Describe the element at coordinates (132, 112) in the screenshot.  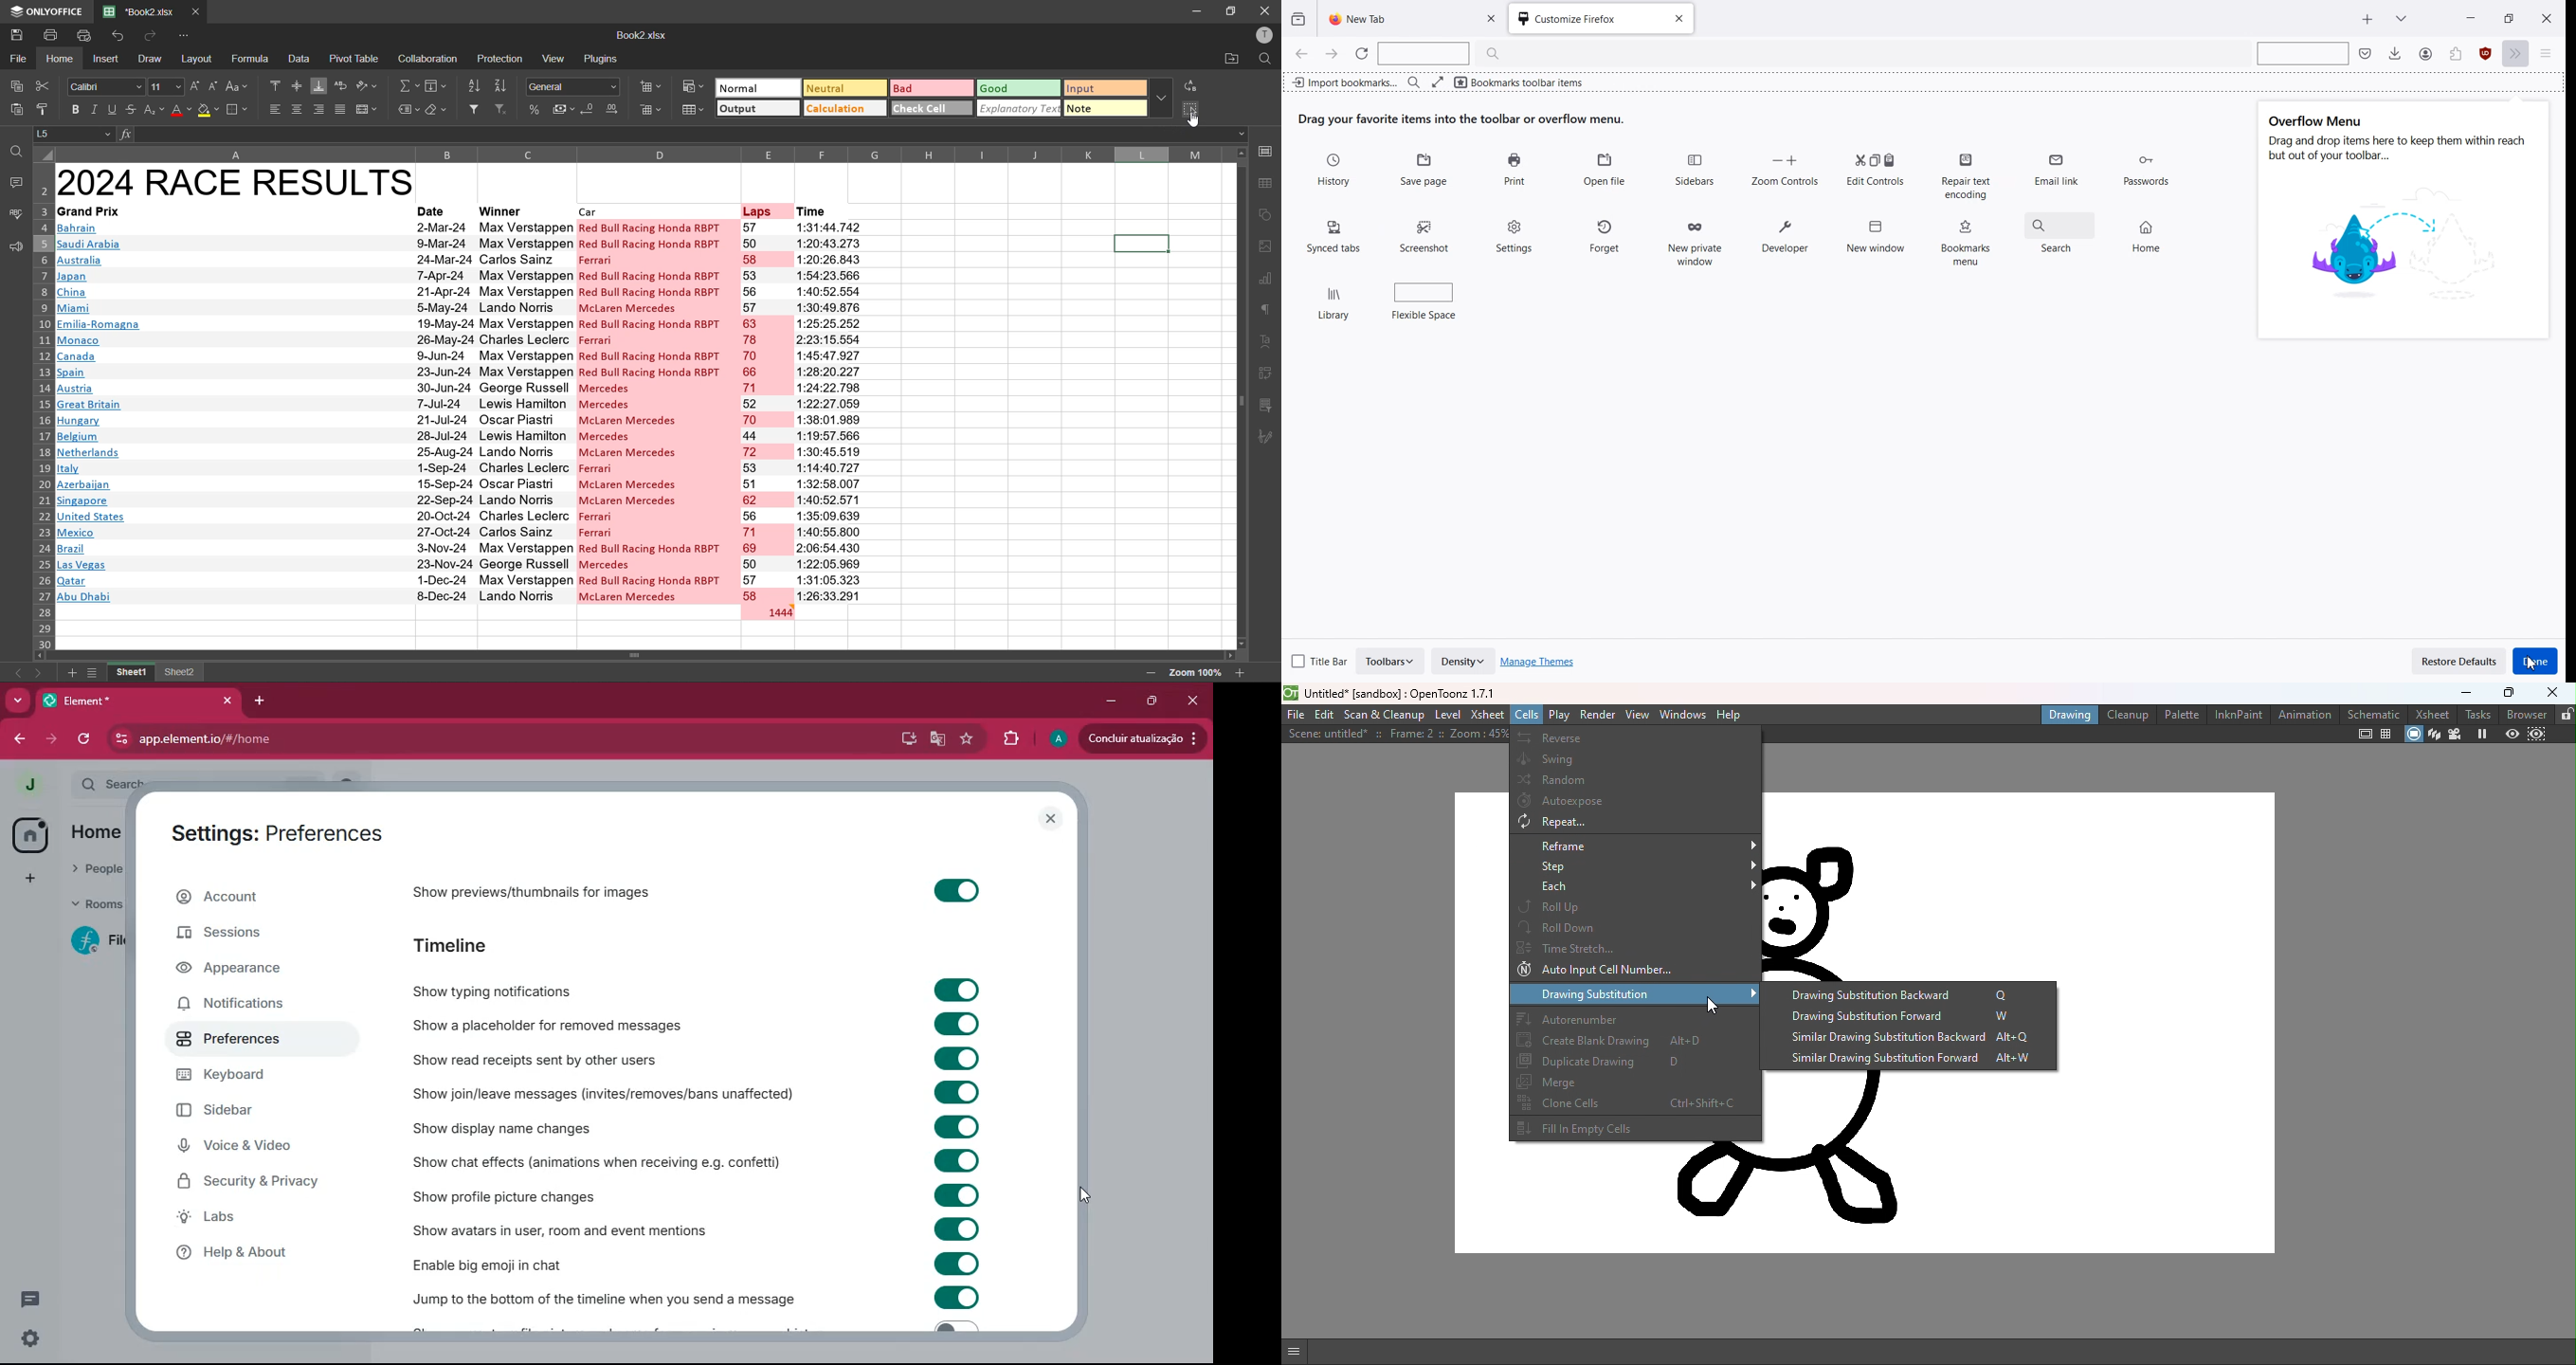
I see `strikethrough` at that location.